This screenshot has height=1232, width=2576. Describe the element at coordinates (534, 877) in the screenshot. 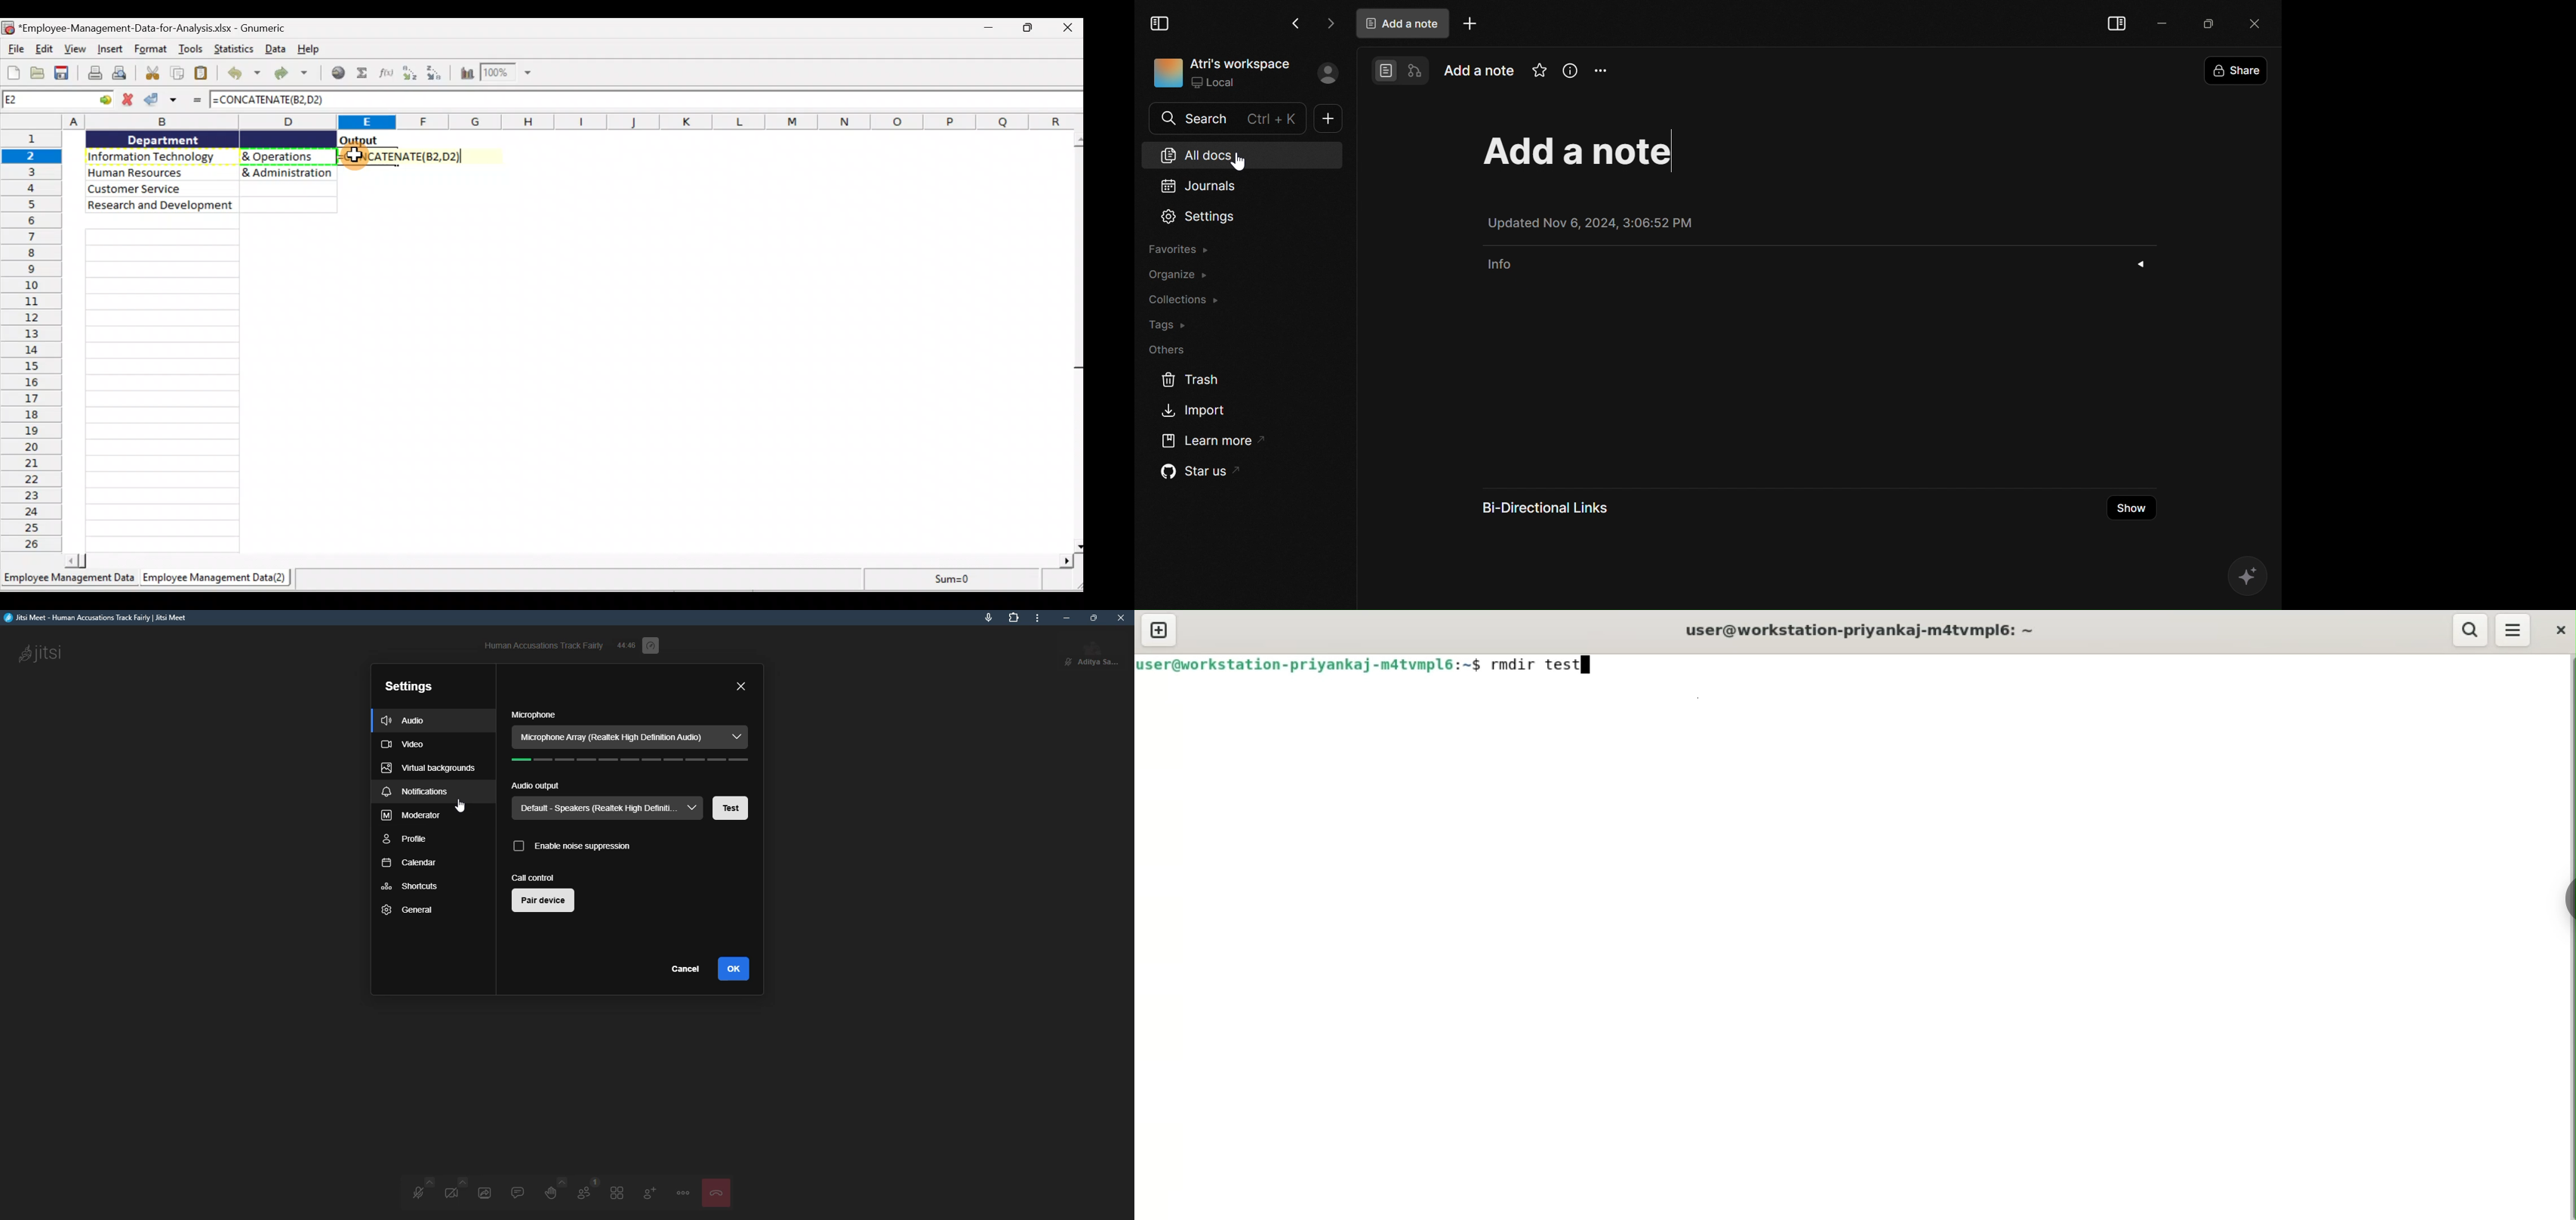

I see `call control` at that location.